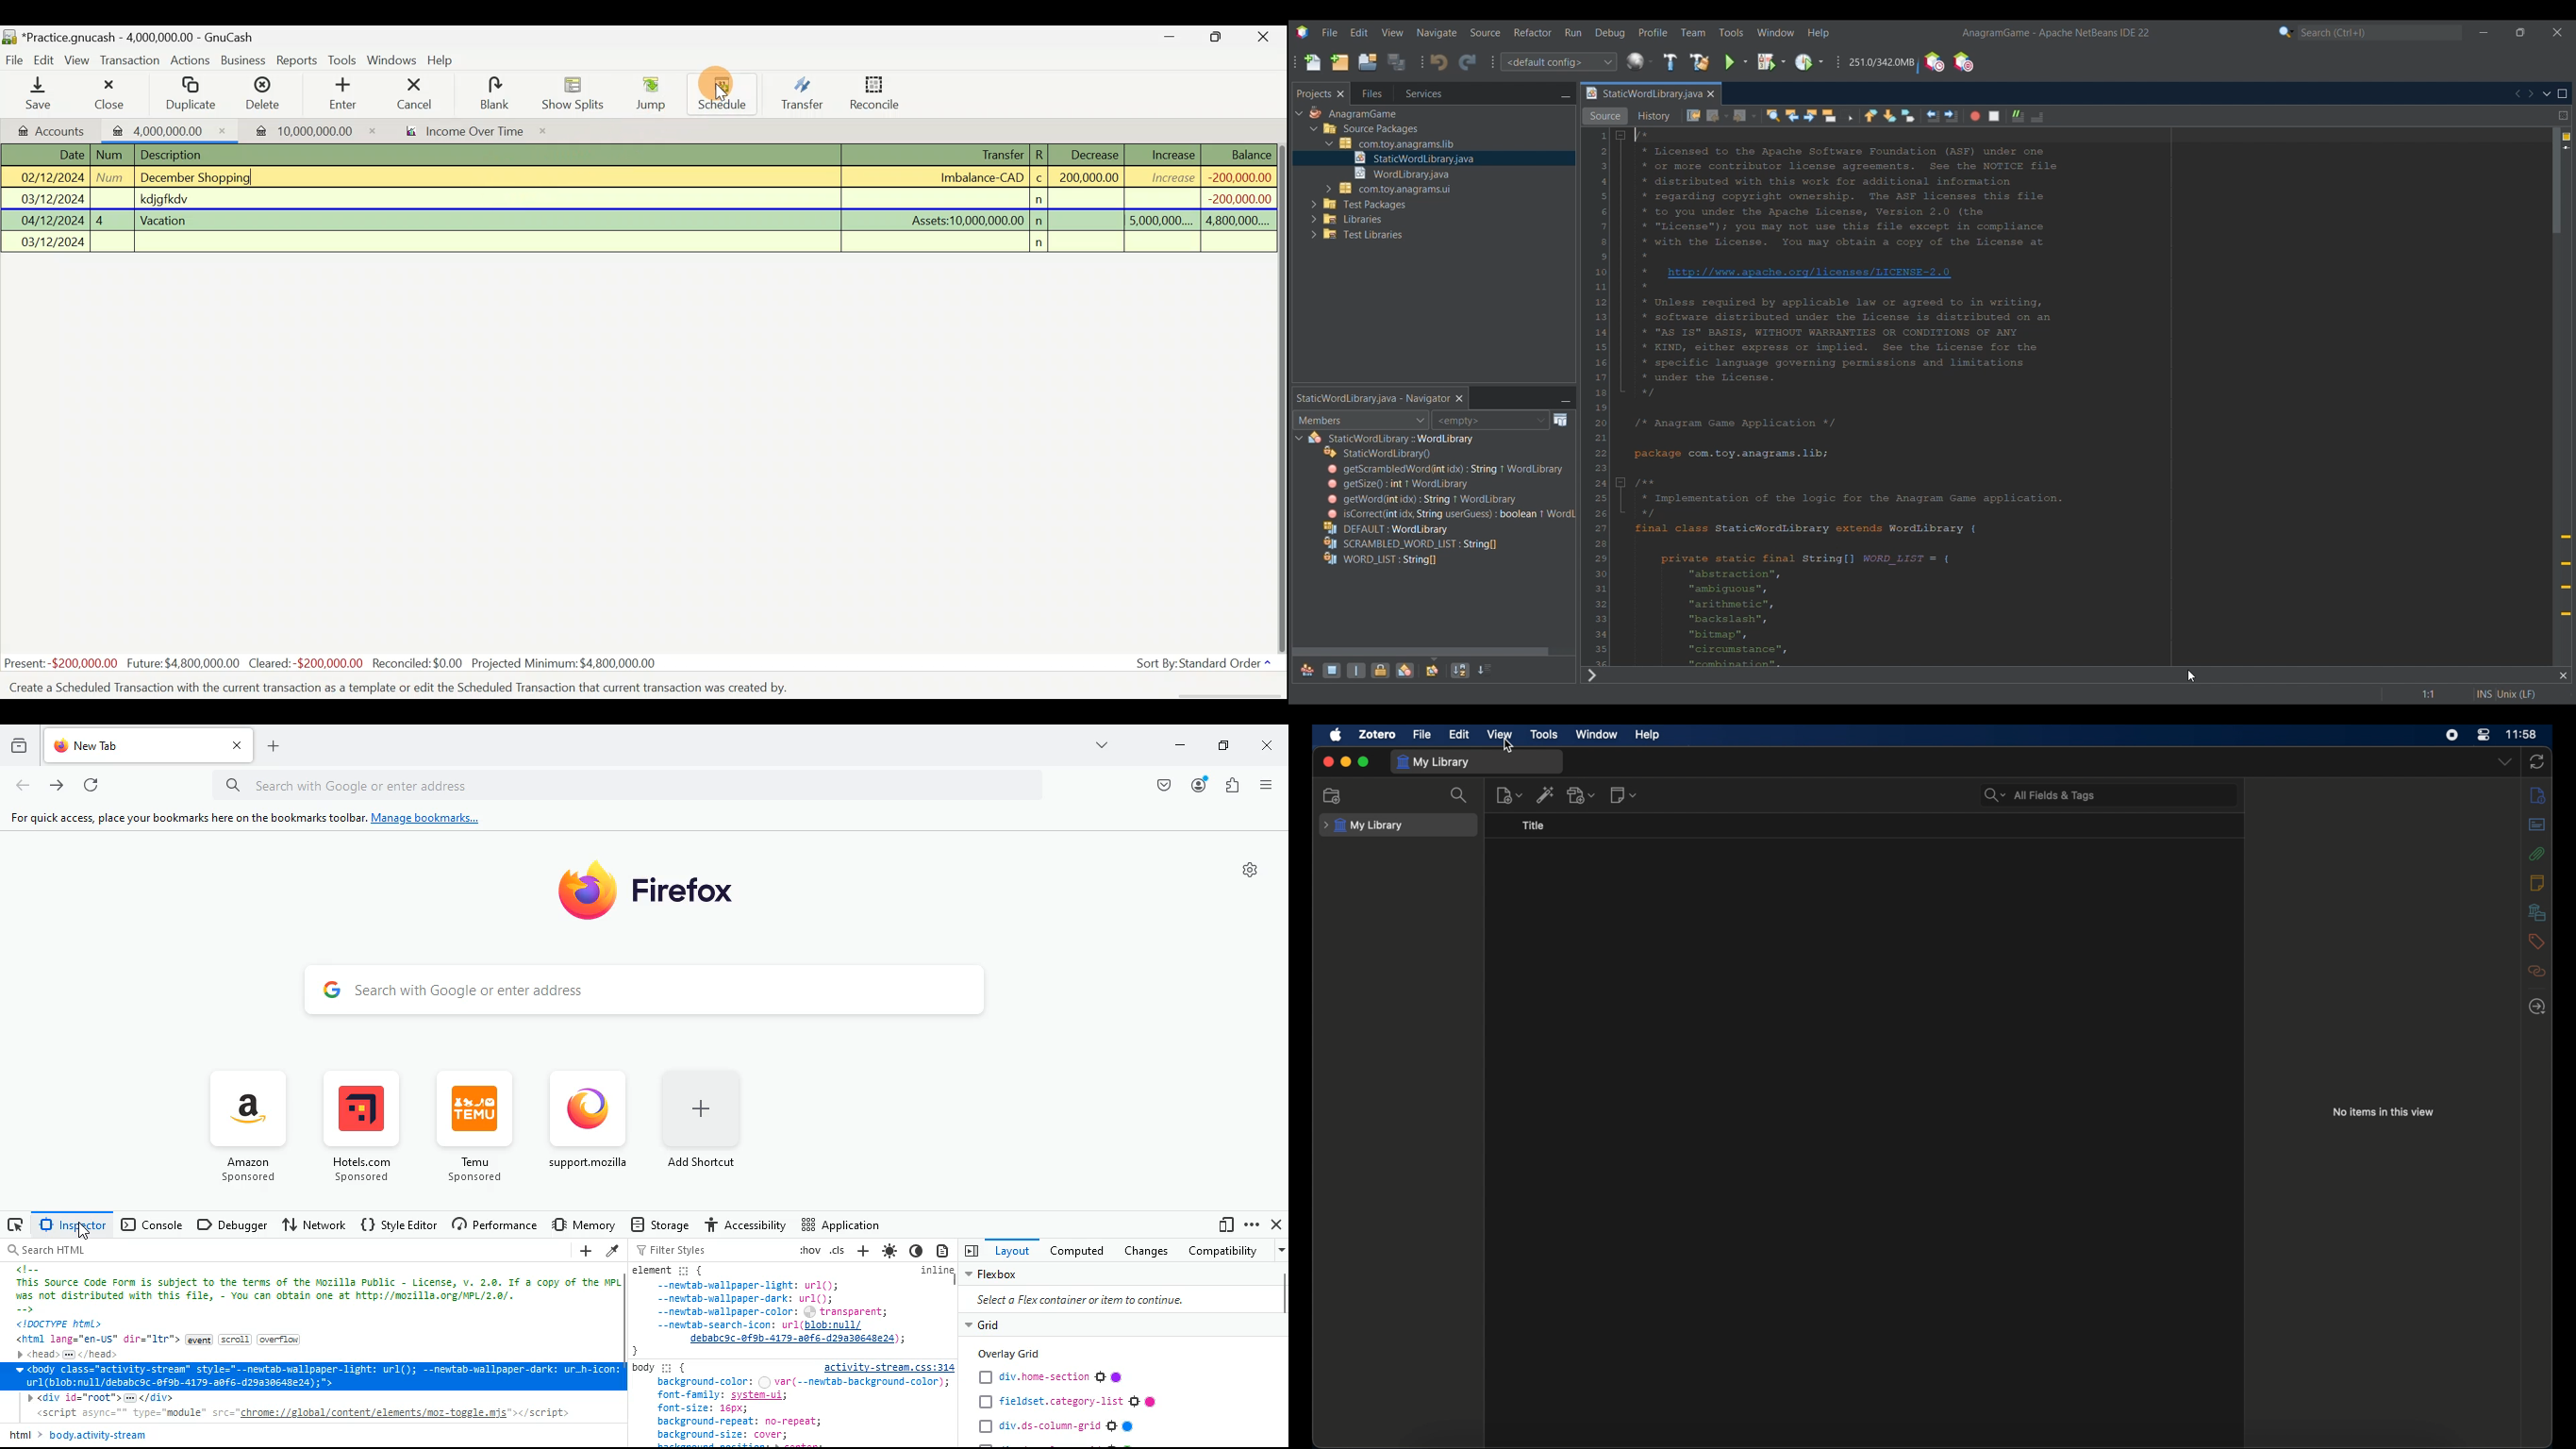  What do you see at coordinates (721, 88) in the screenshot?
I see `Cursor` at bounding box center [721, 88].